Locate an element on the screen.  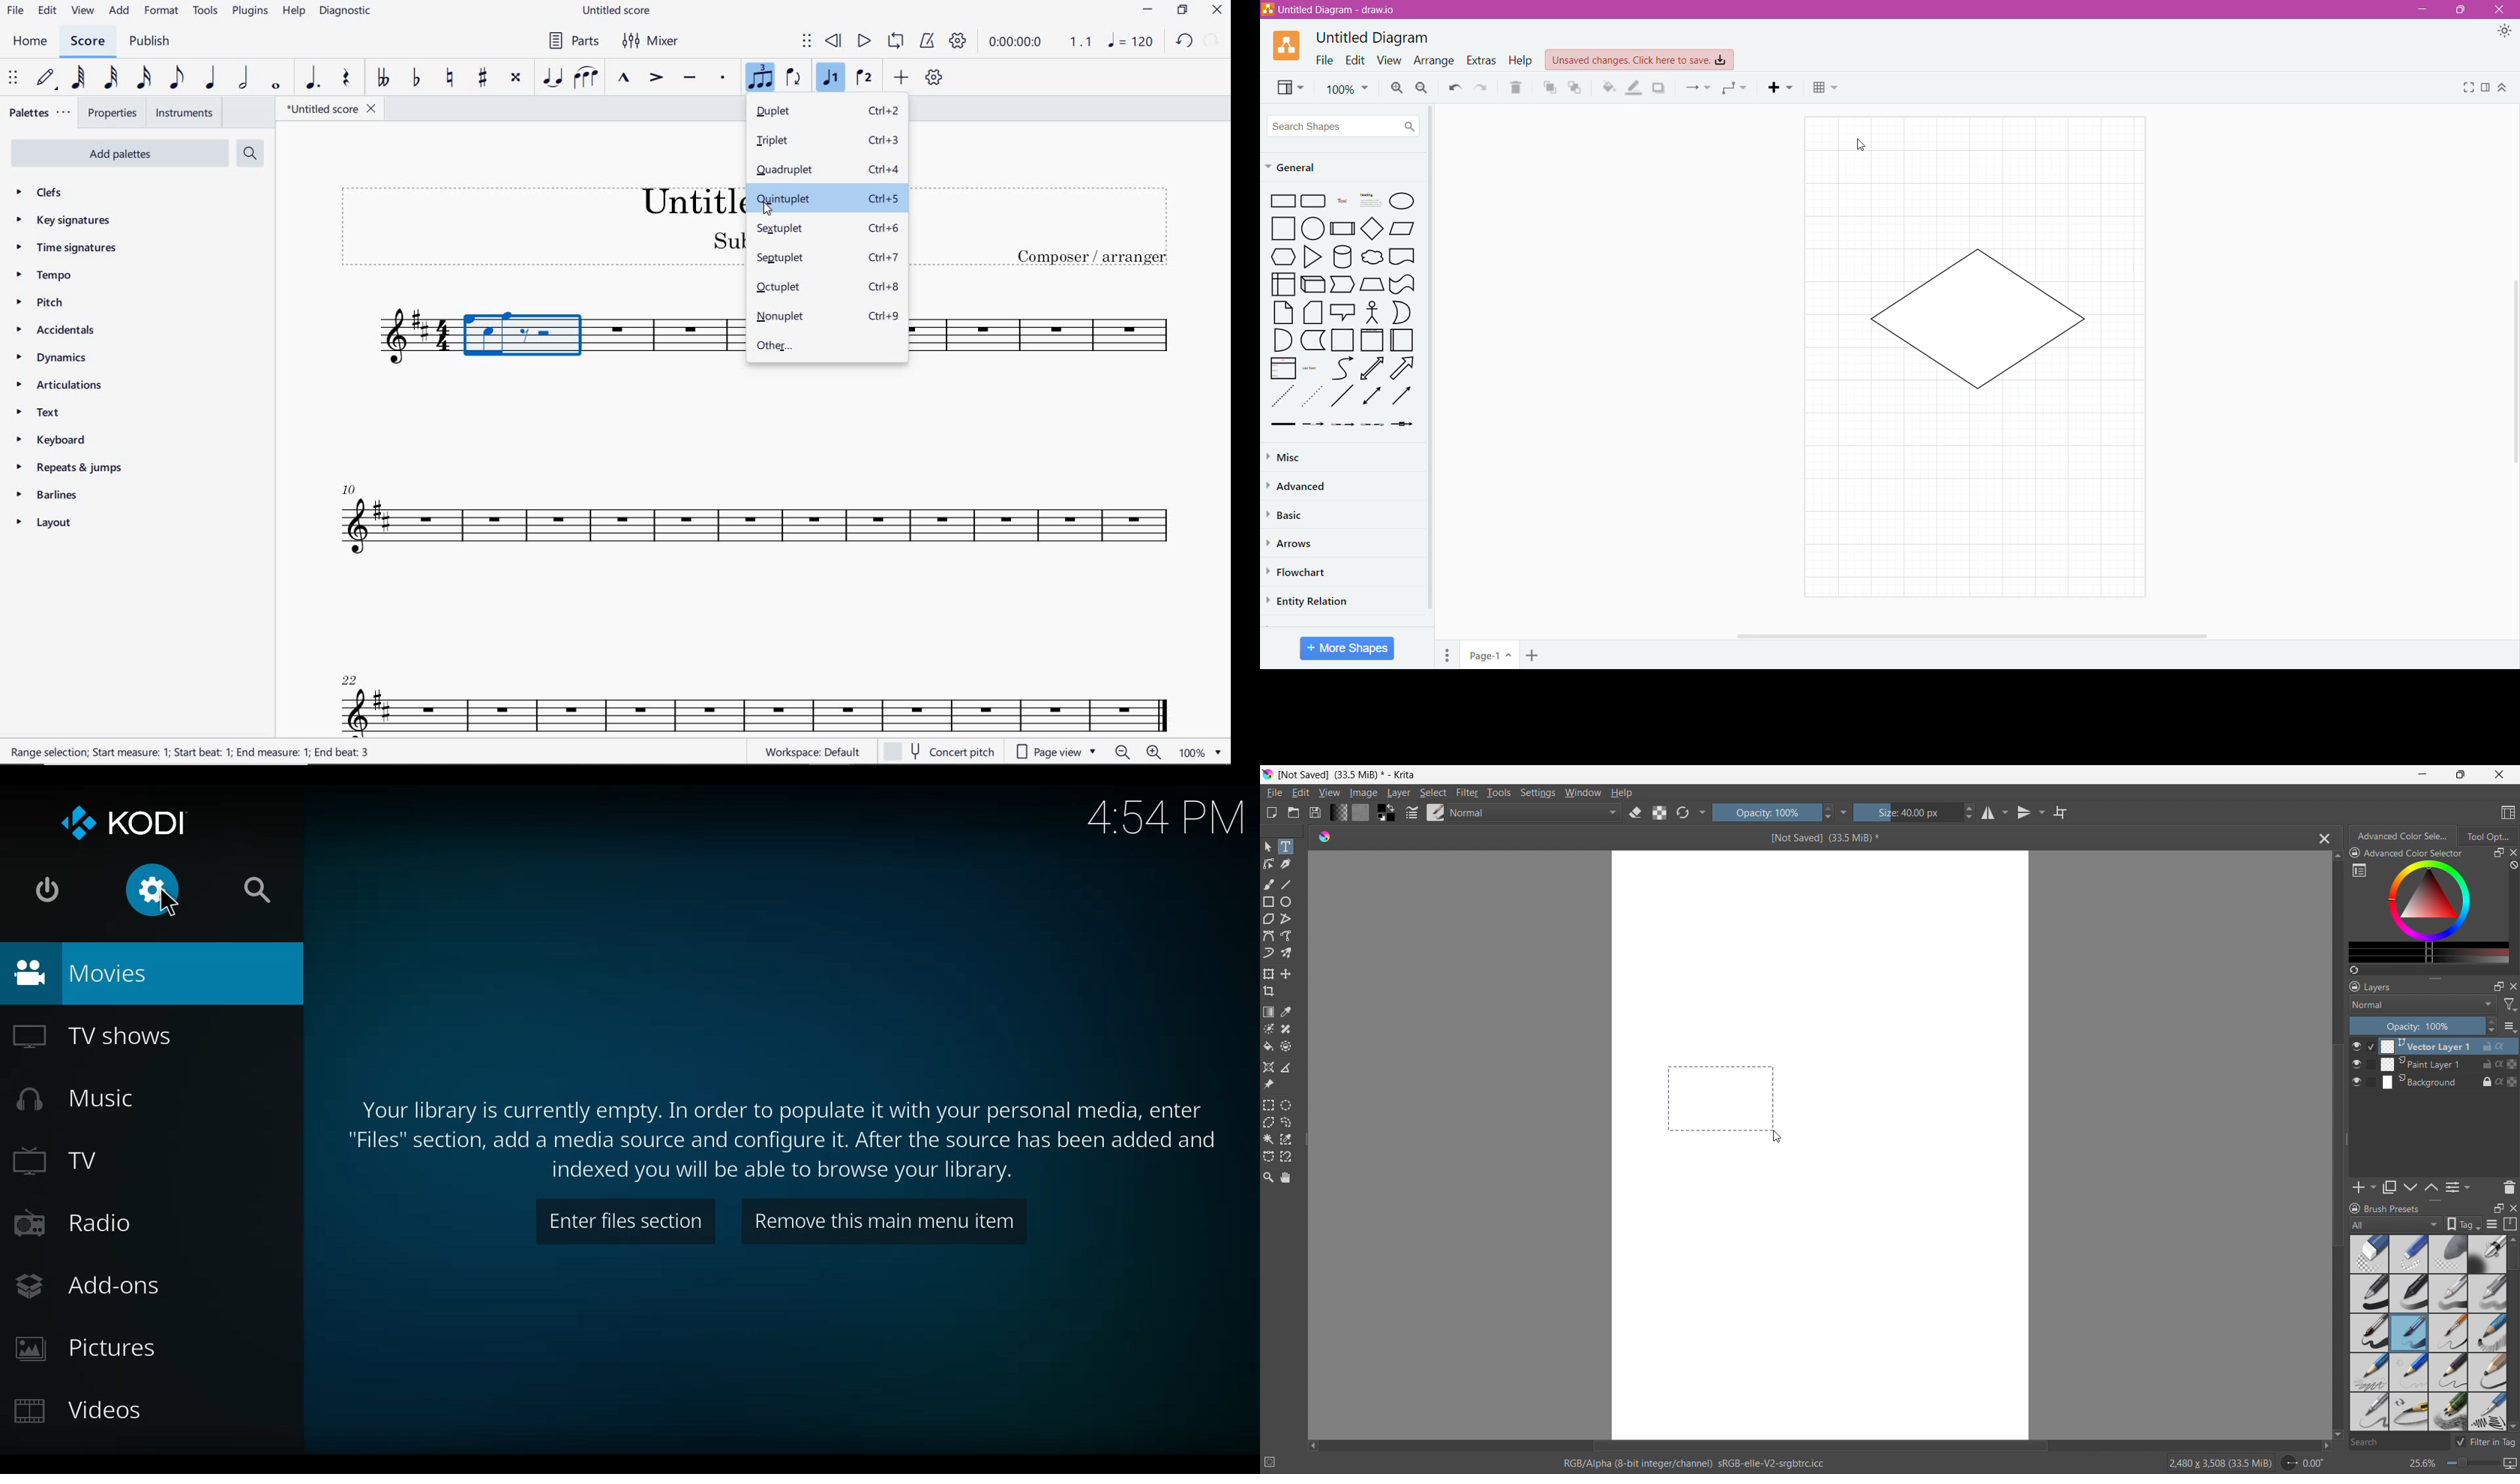
TOGGLE NATURAL is located at coordinates (453, 79).